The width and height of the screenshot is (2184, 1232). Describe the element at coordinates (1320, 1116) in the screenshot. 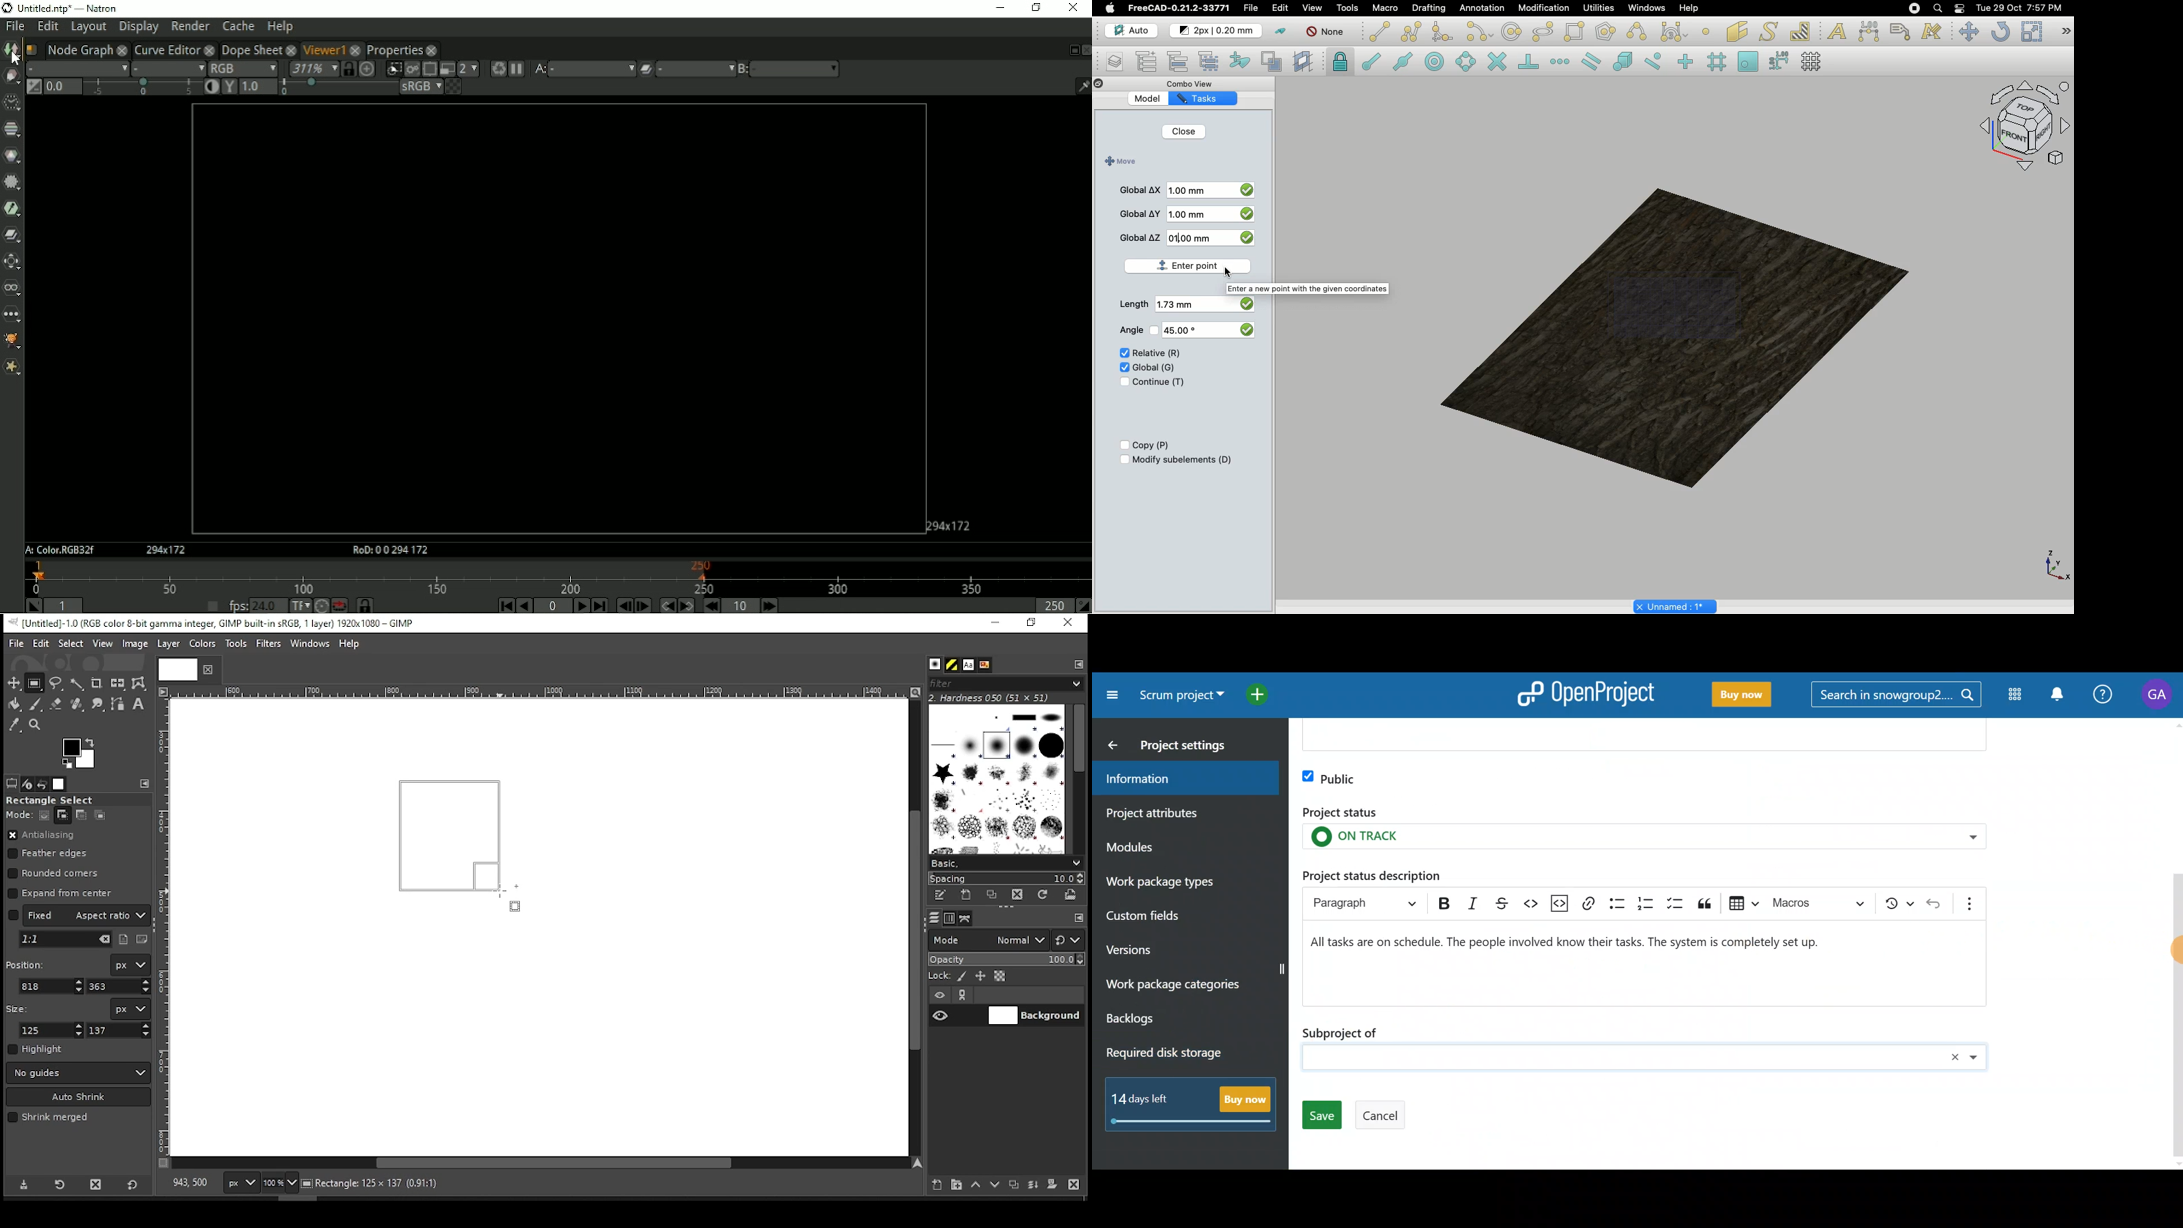

I see `Save` at that location.